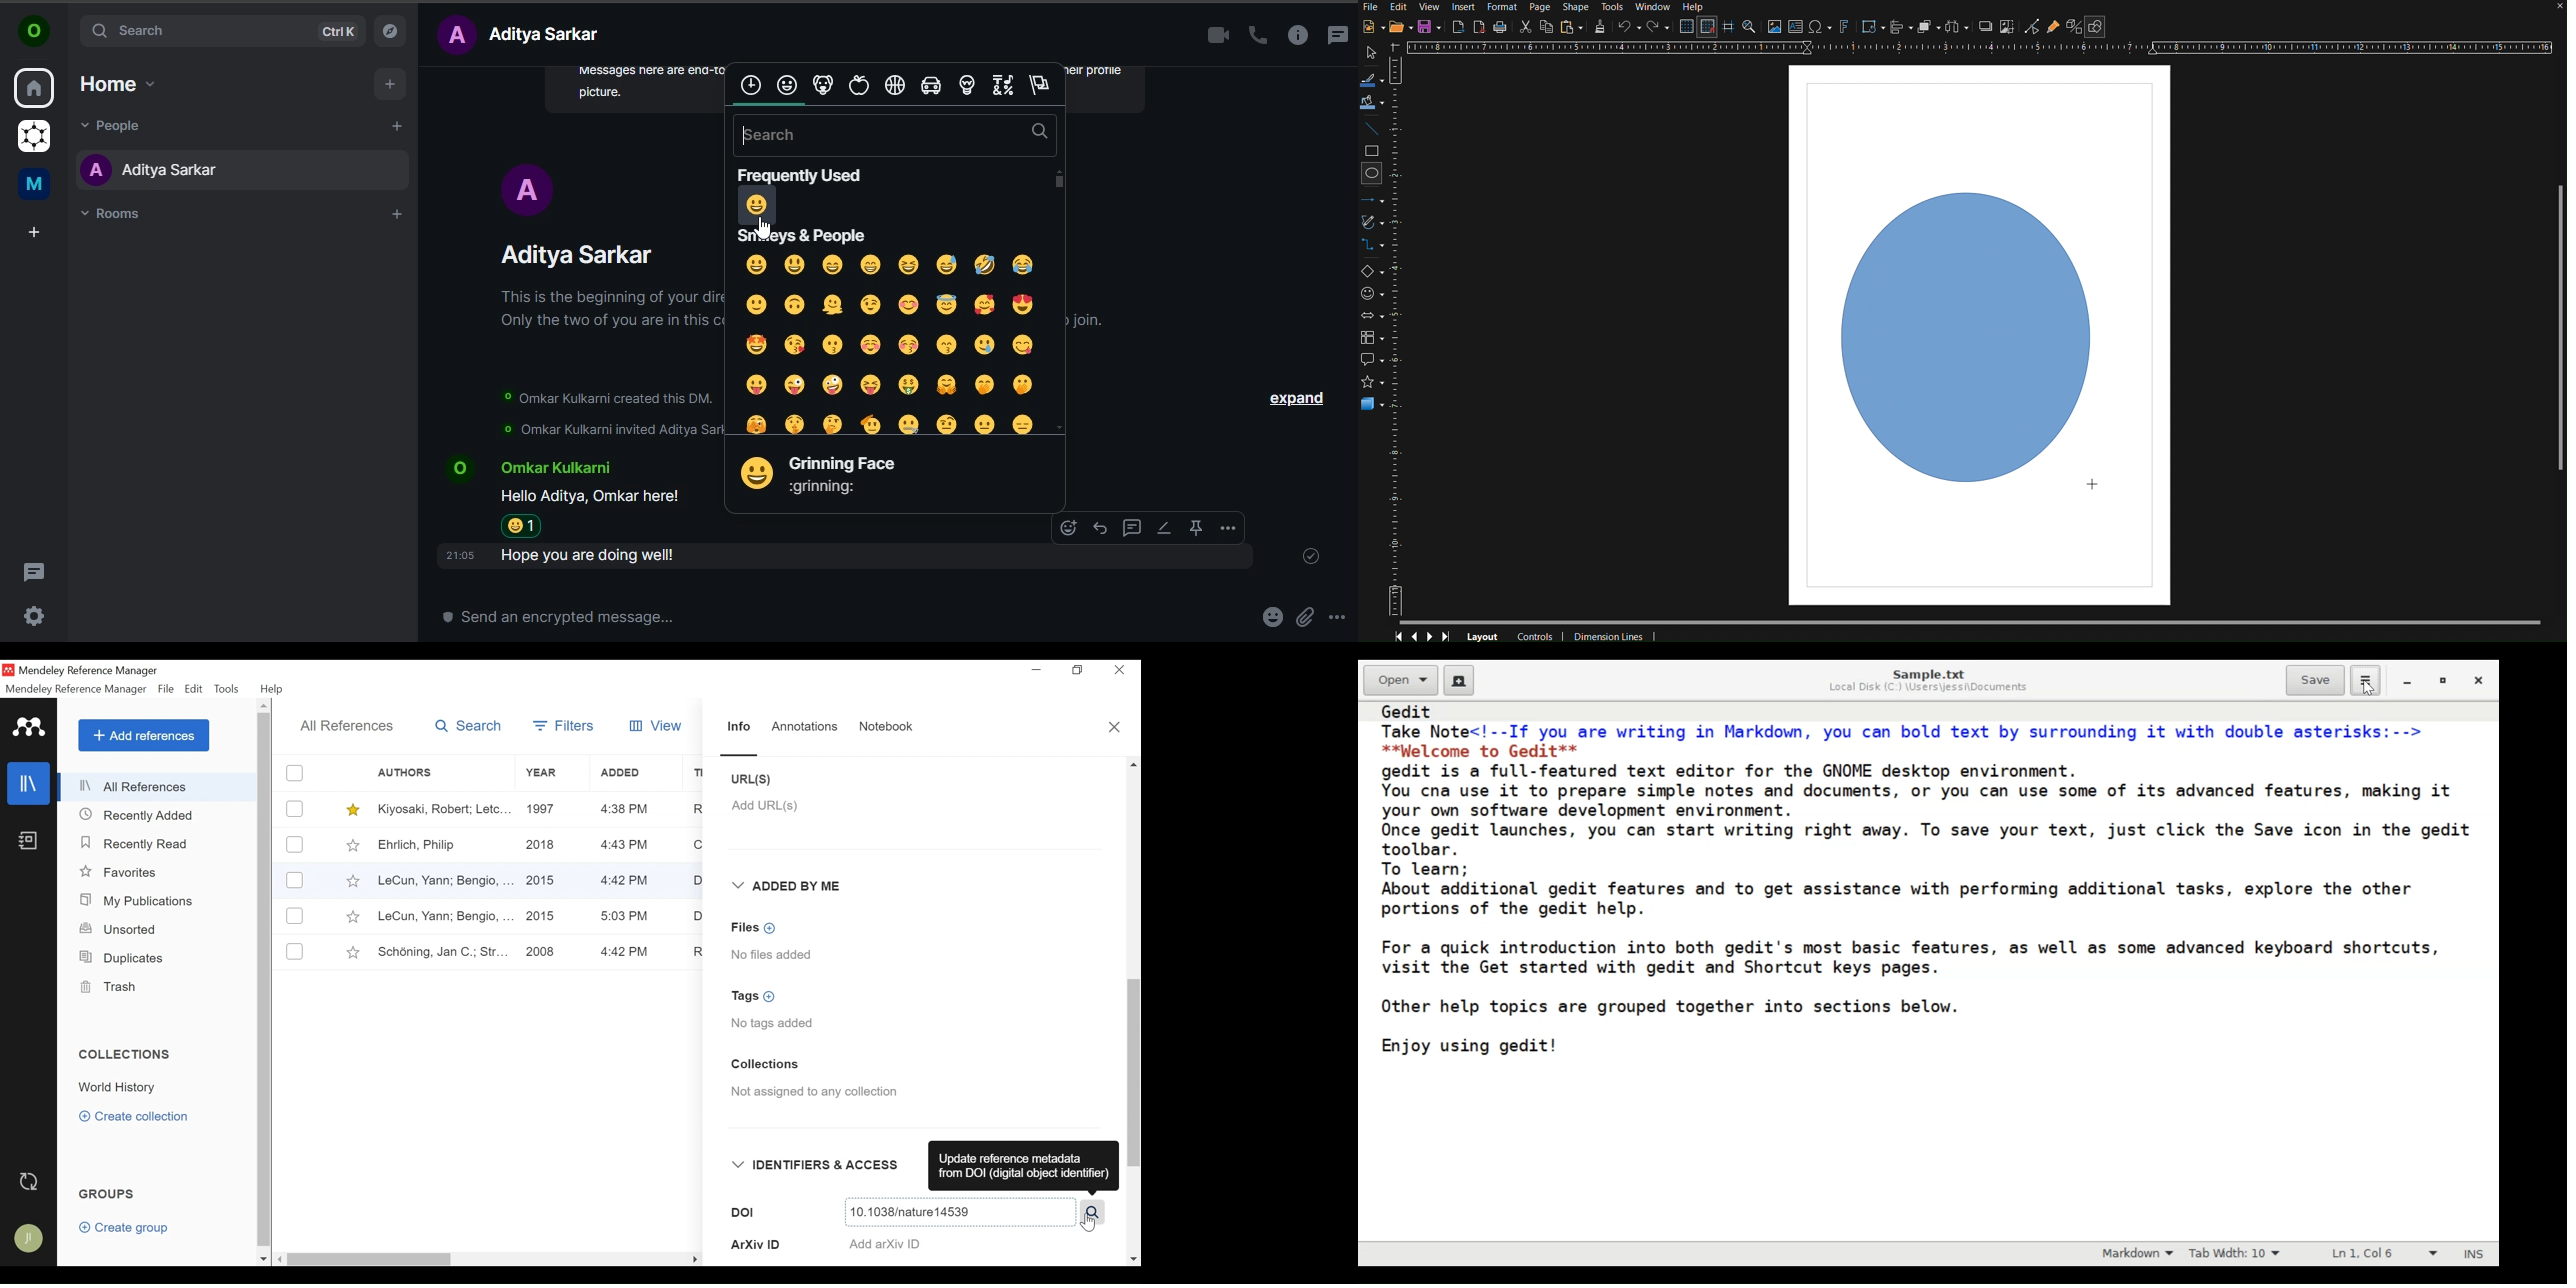 This screenshot has height=1288, width=2576. Describe the element at coordinates (2054, 28) in the screenshot. I see `Show Gluepoint Functions` at that location.